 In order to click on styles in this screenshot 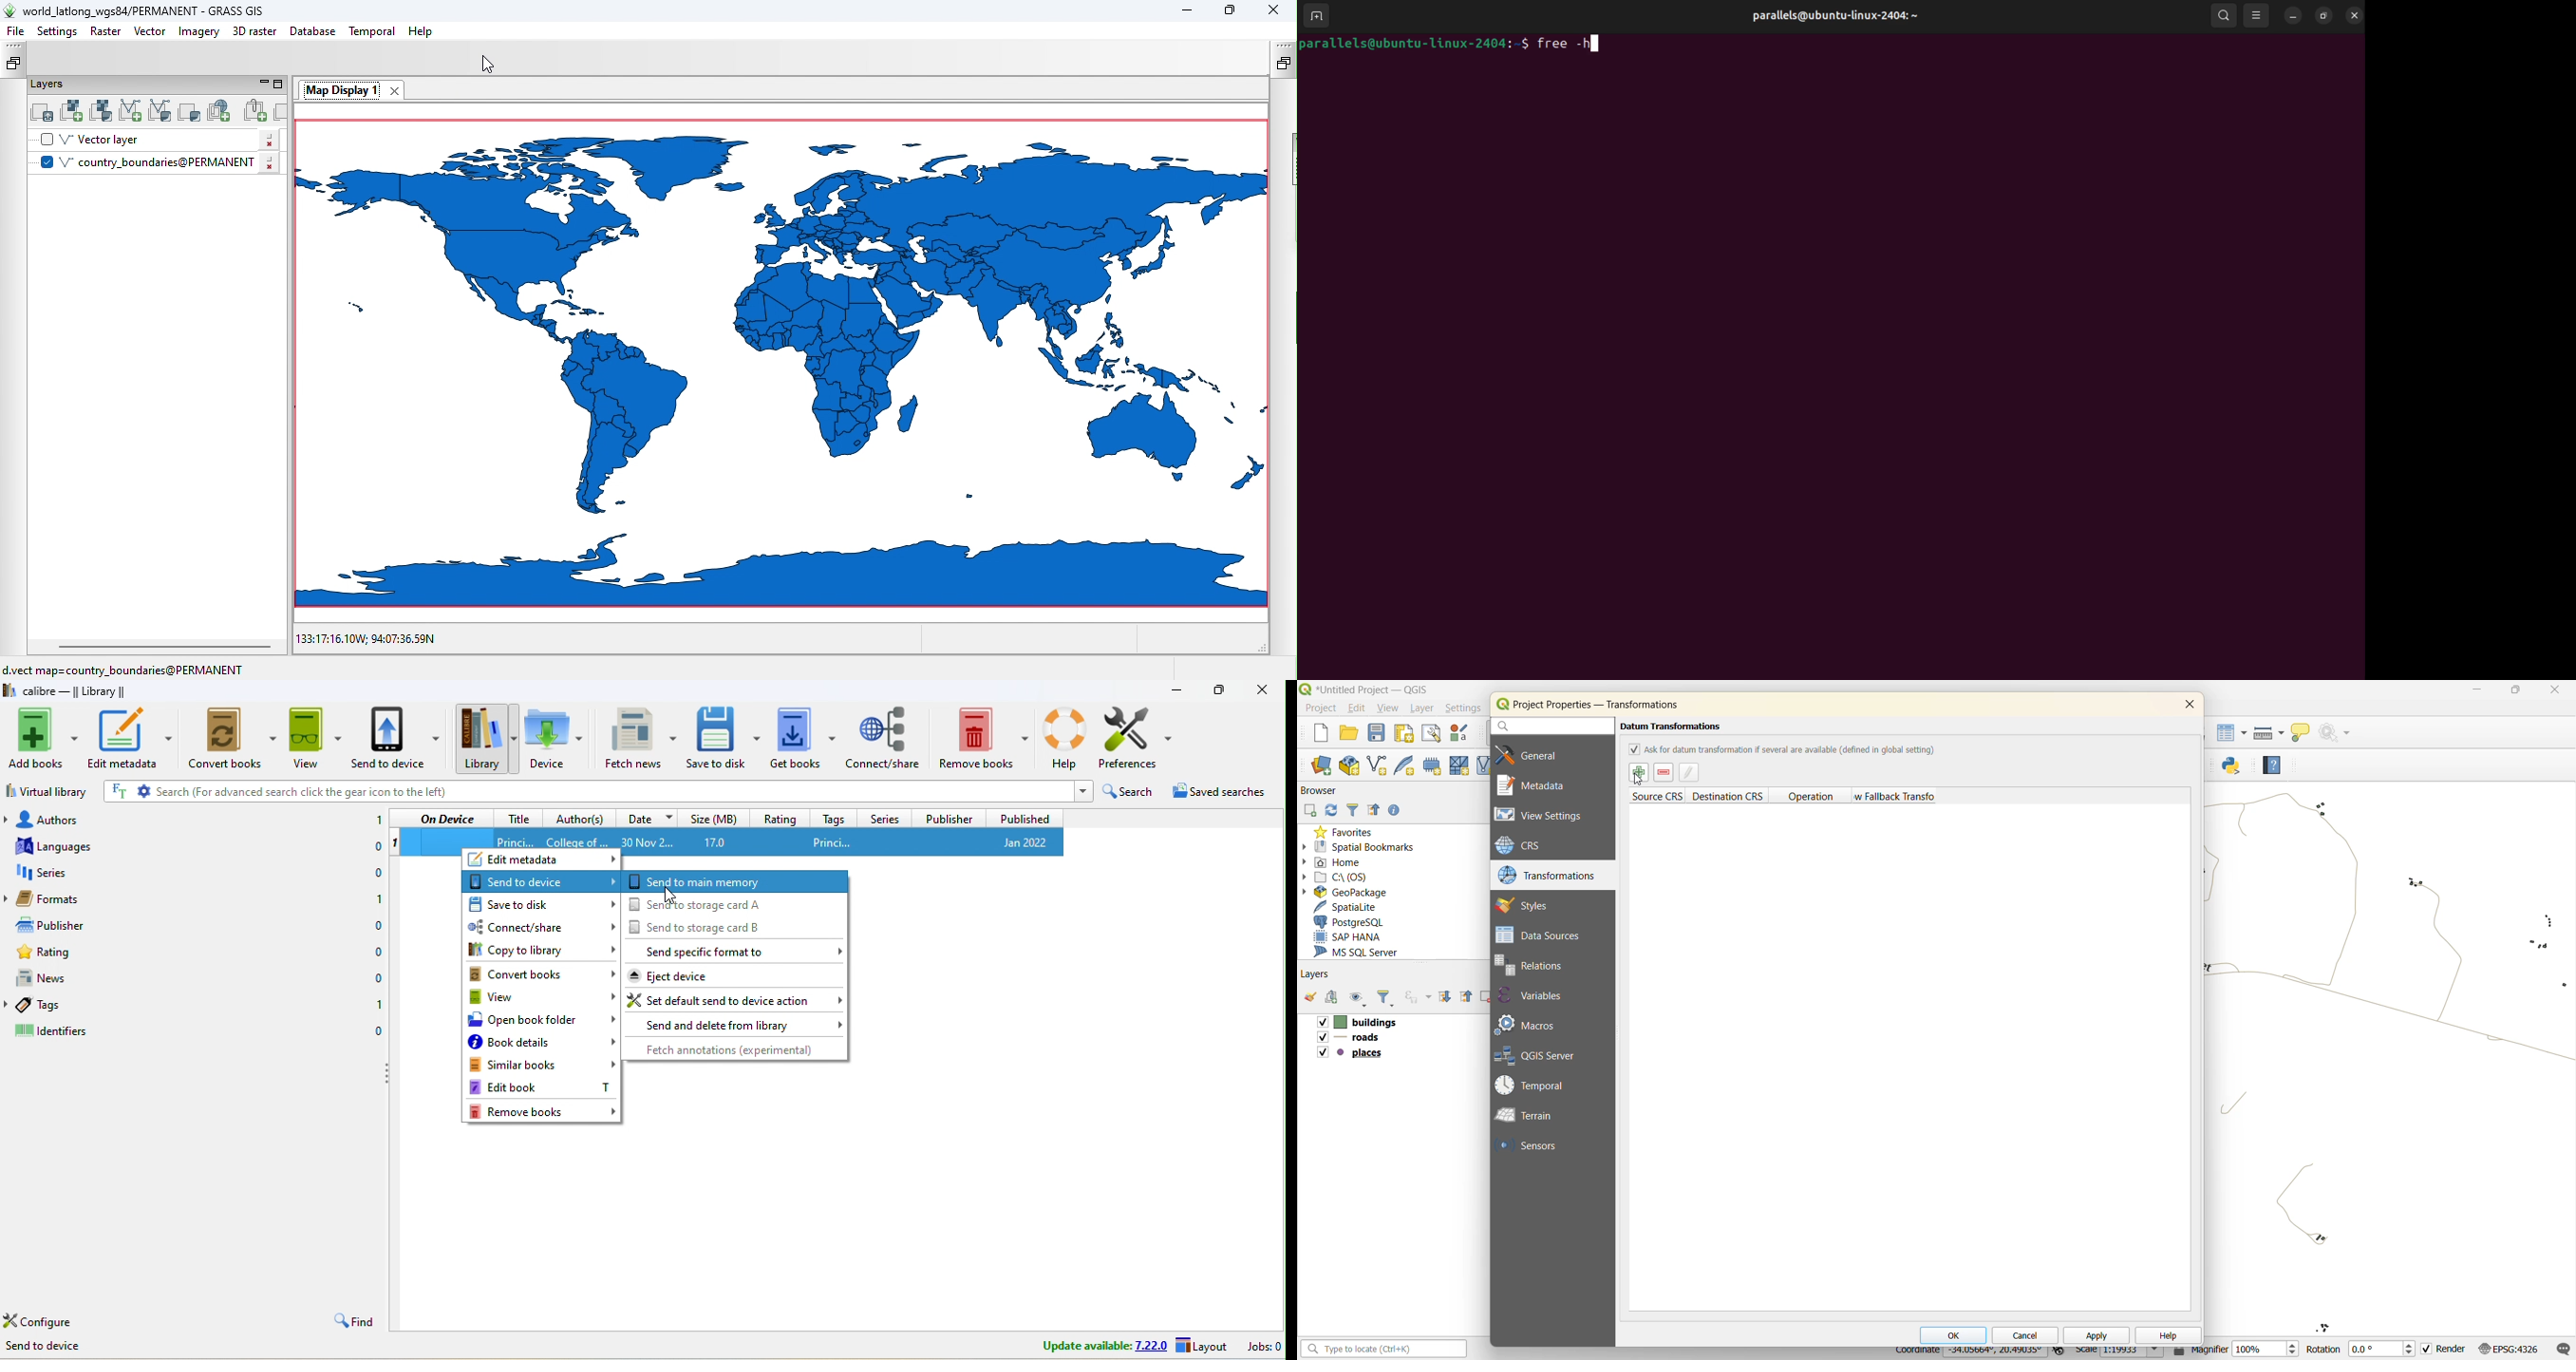, I will do `click(1532, 905)`.